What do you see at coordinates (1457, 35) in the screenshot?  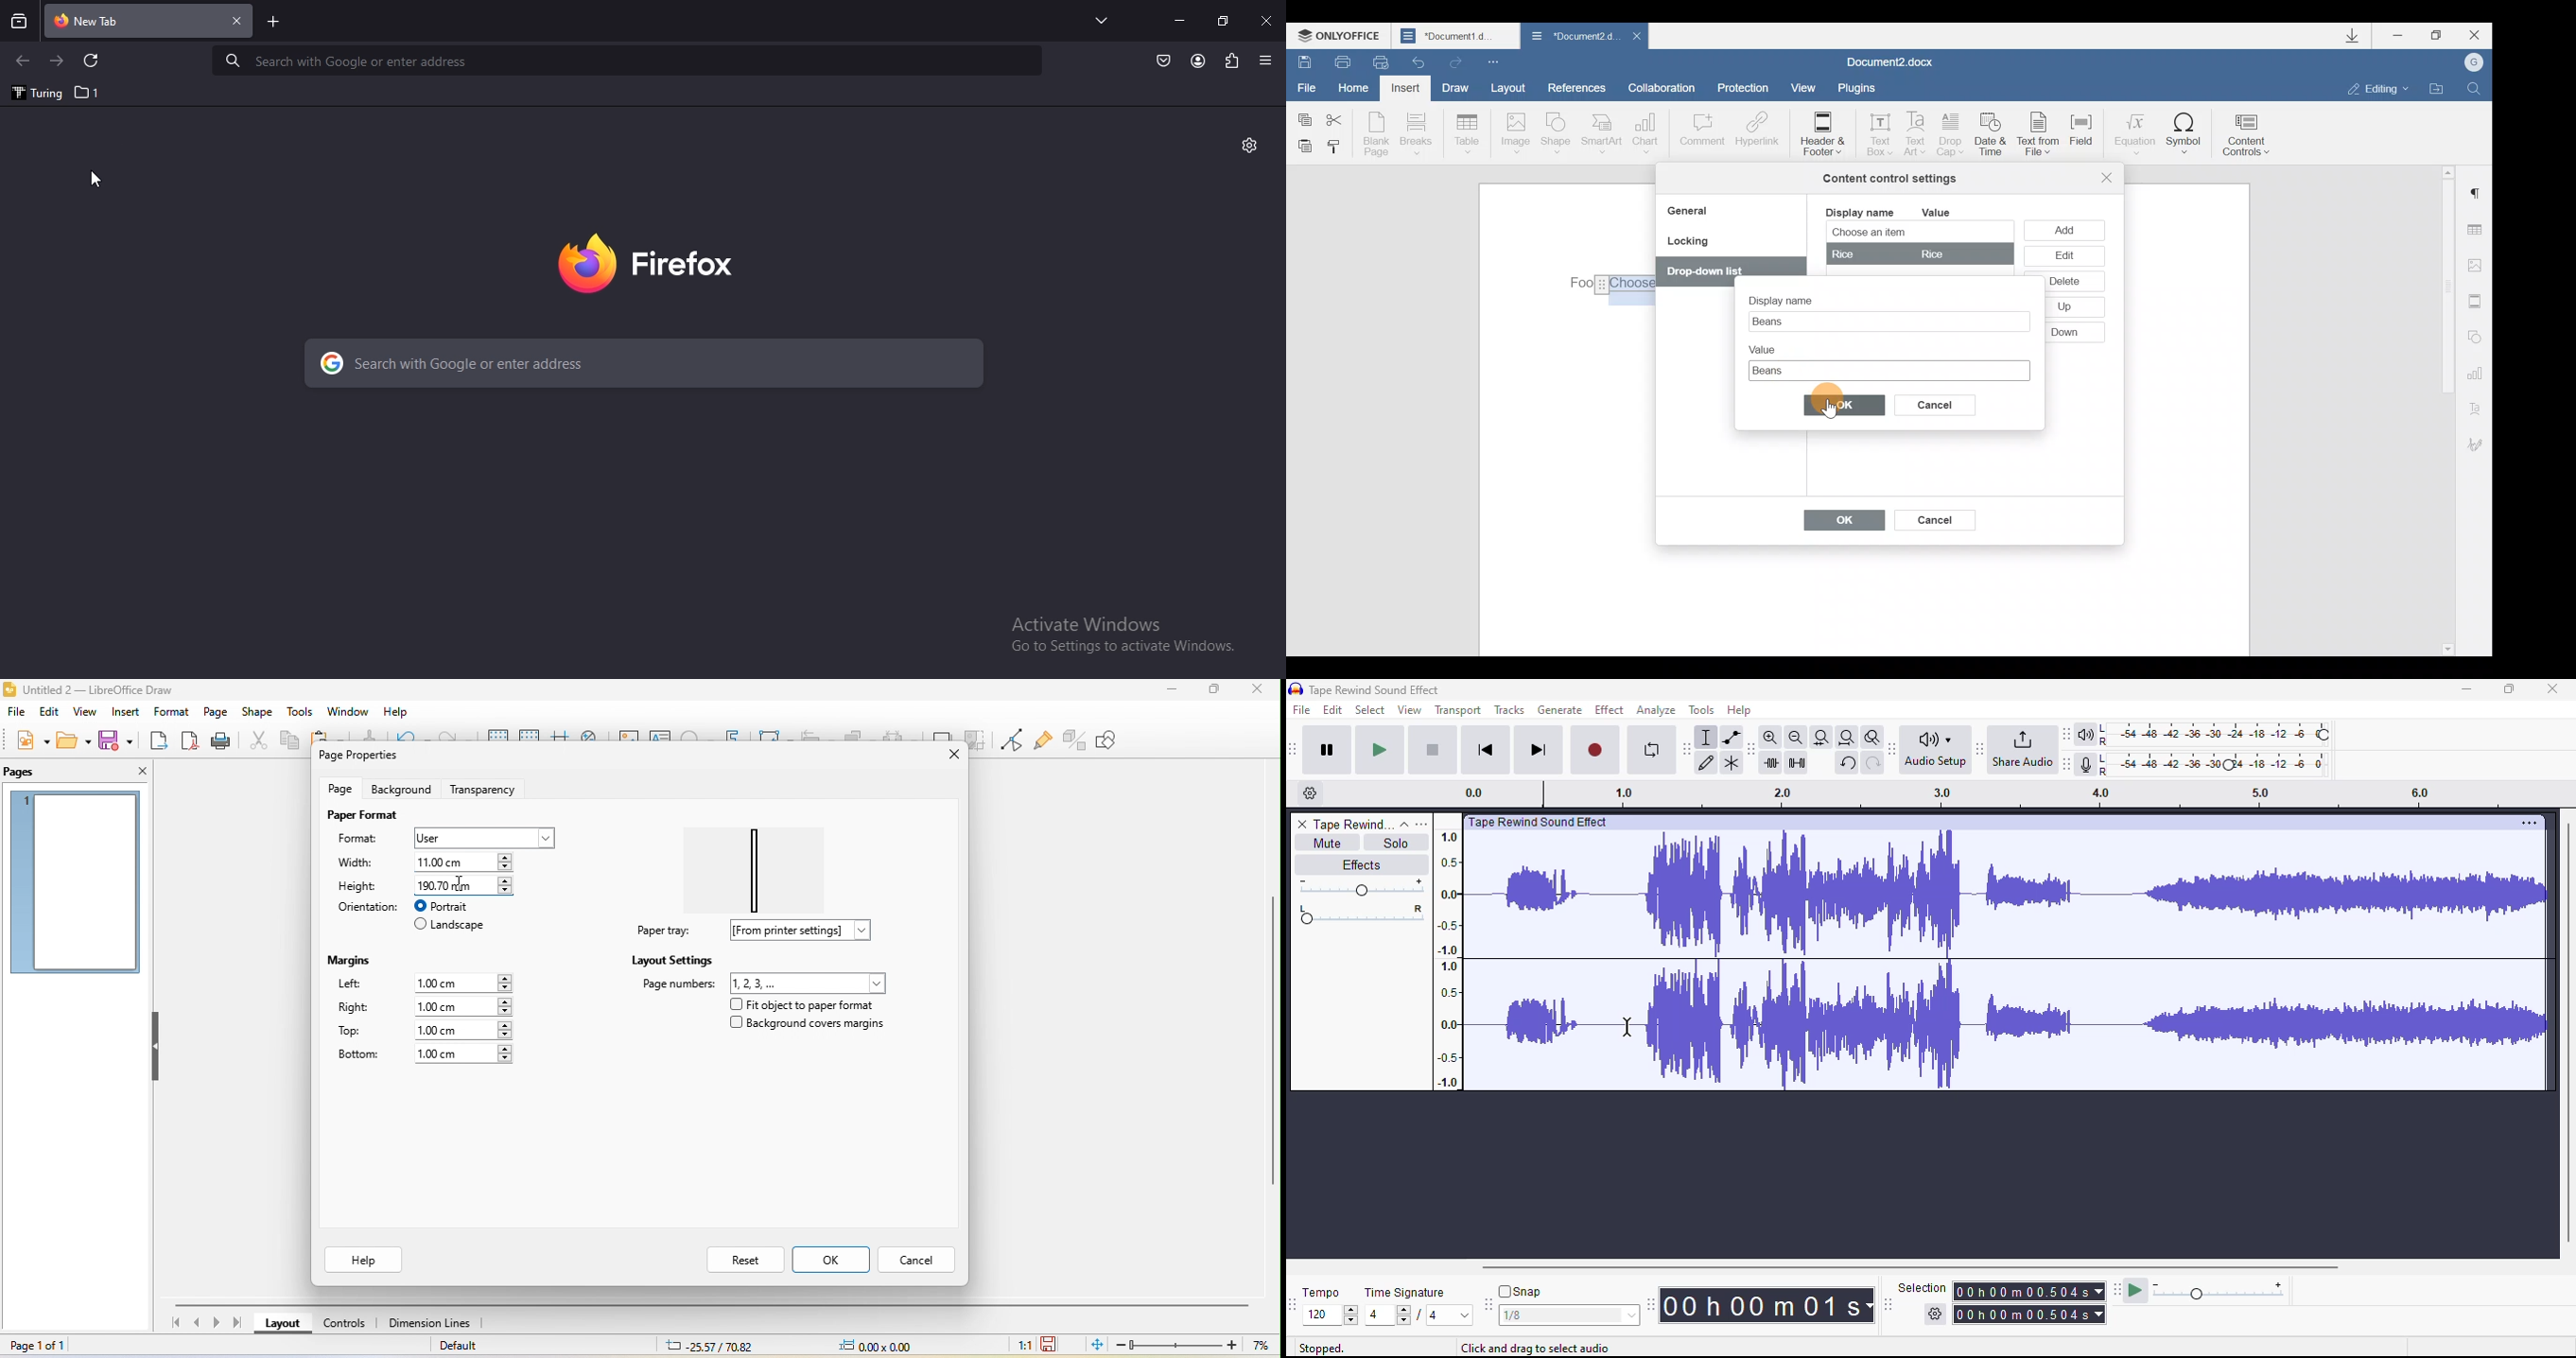 I see `Document1 d..` at bounding box center [1457, 35].